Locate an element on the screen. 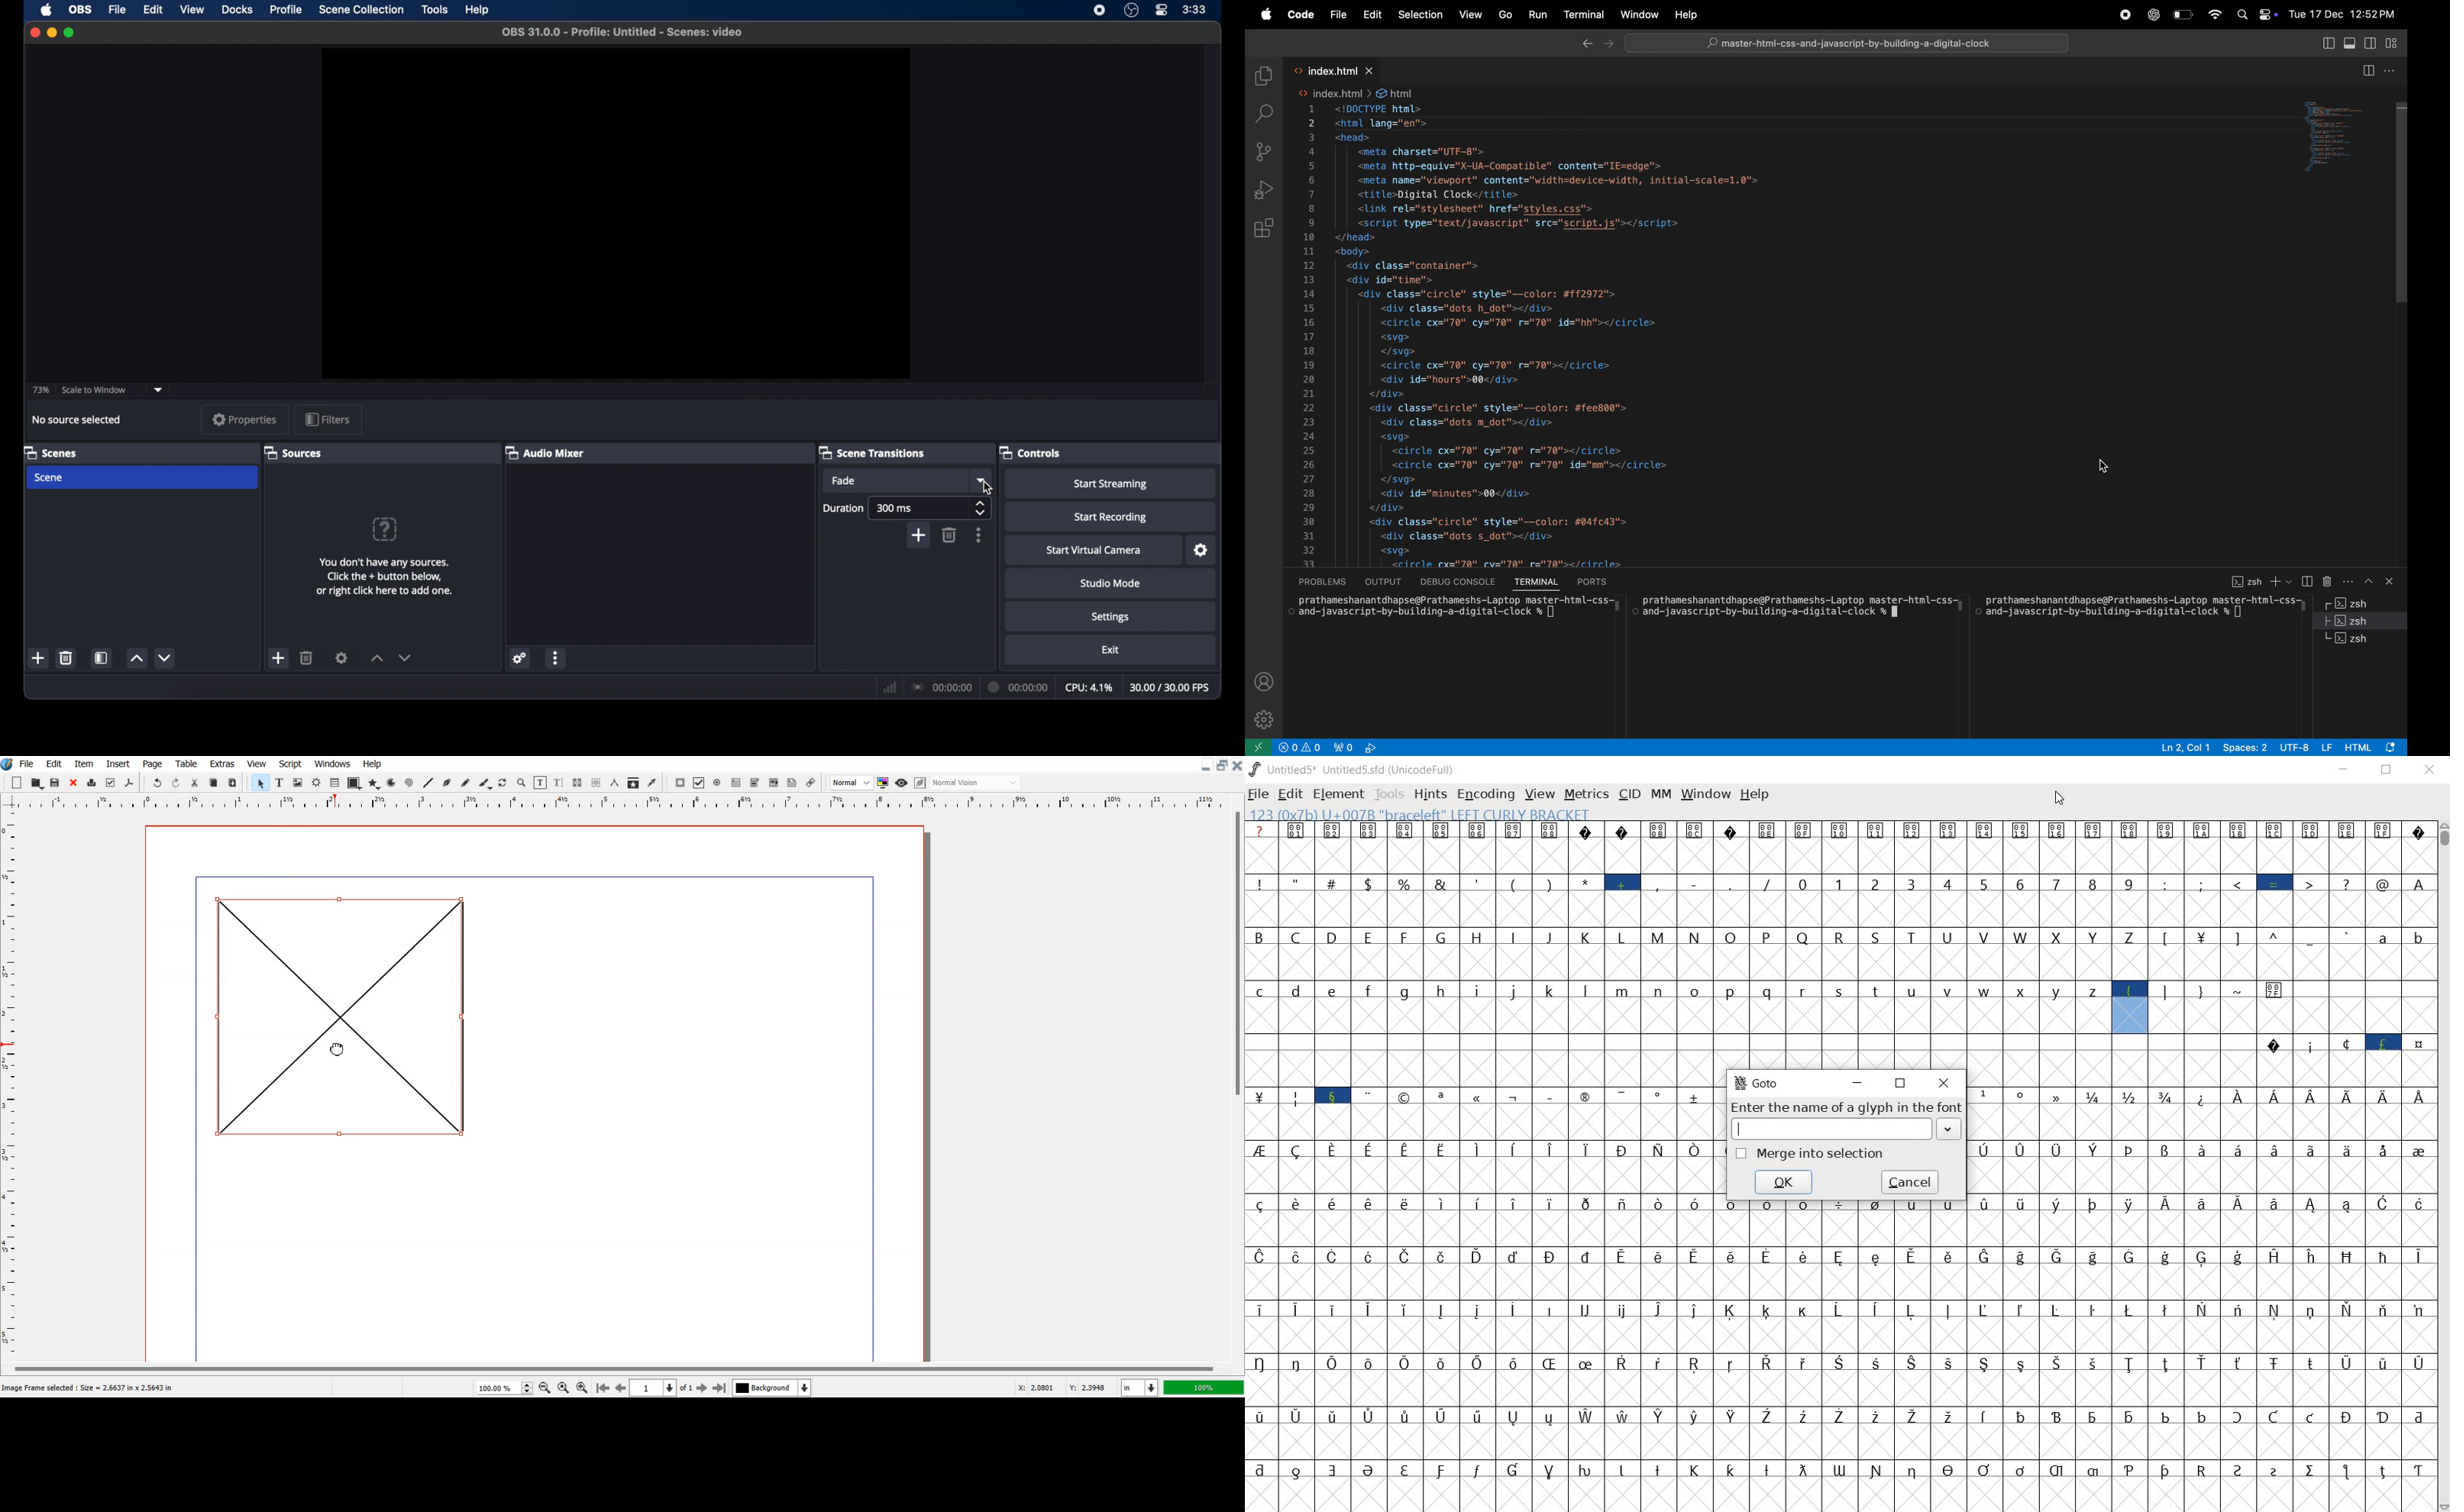 This screenshot has height=1512, width=2464. Link Annotation is located at coordinates (811, 783).